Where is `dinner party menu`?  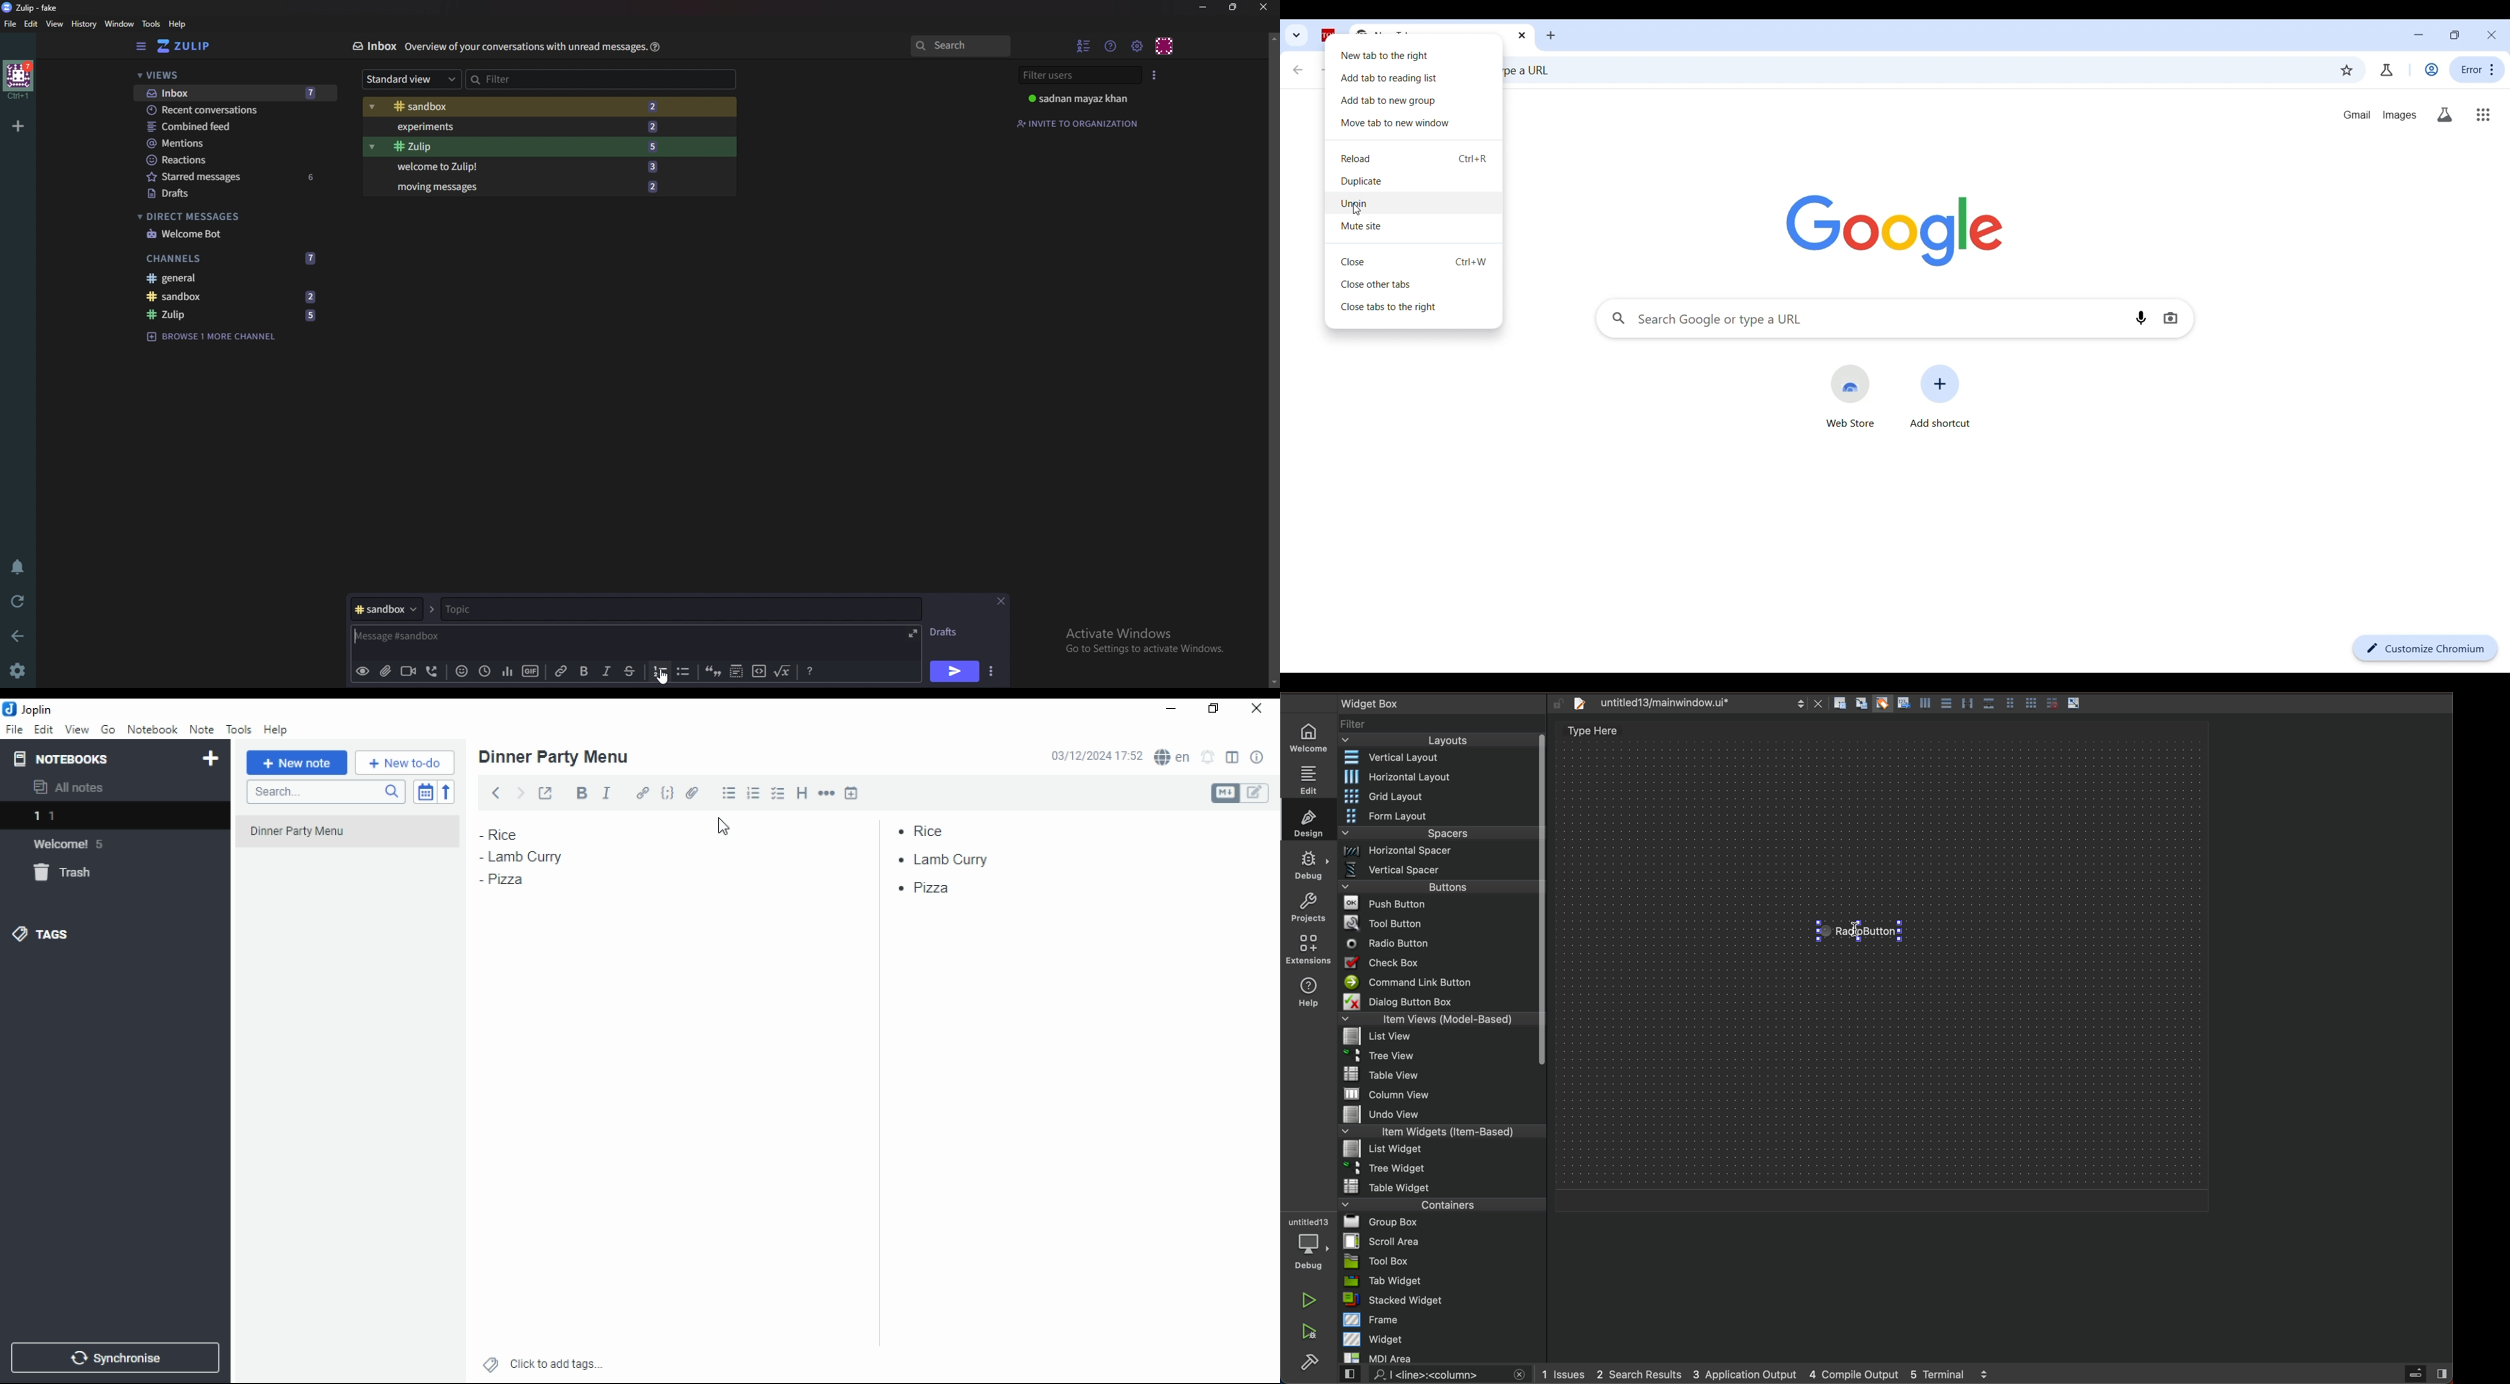
dinner party menu is located at coordinates (353, 838).